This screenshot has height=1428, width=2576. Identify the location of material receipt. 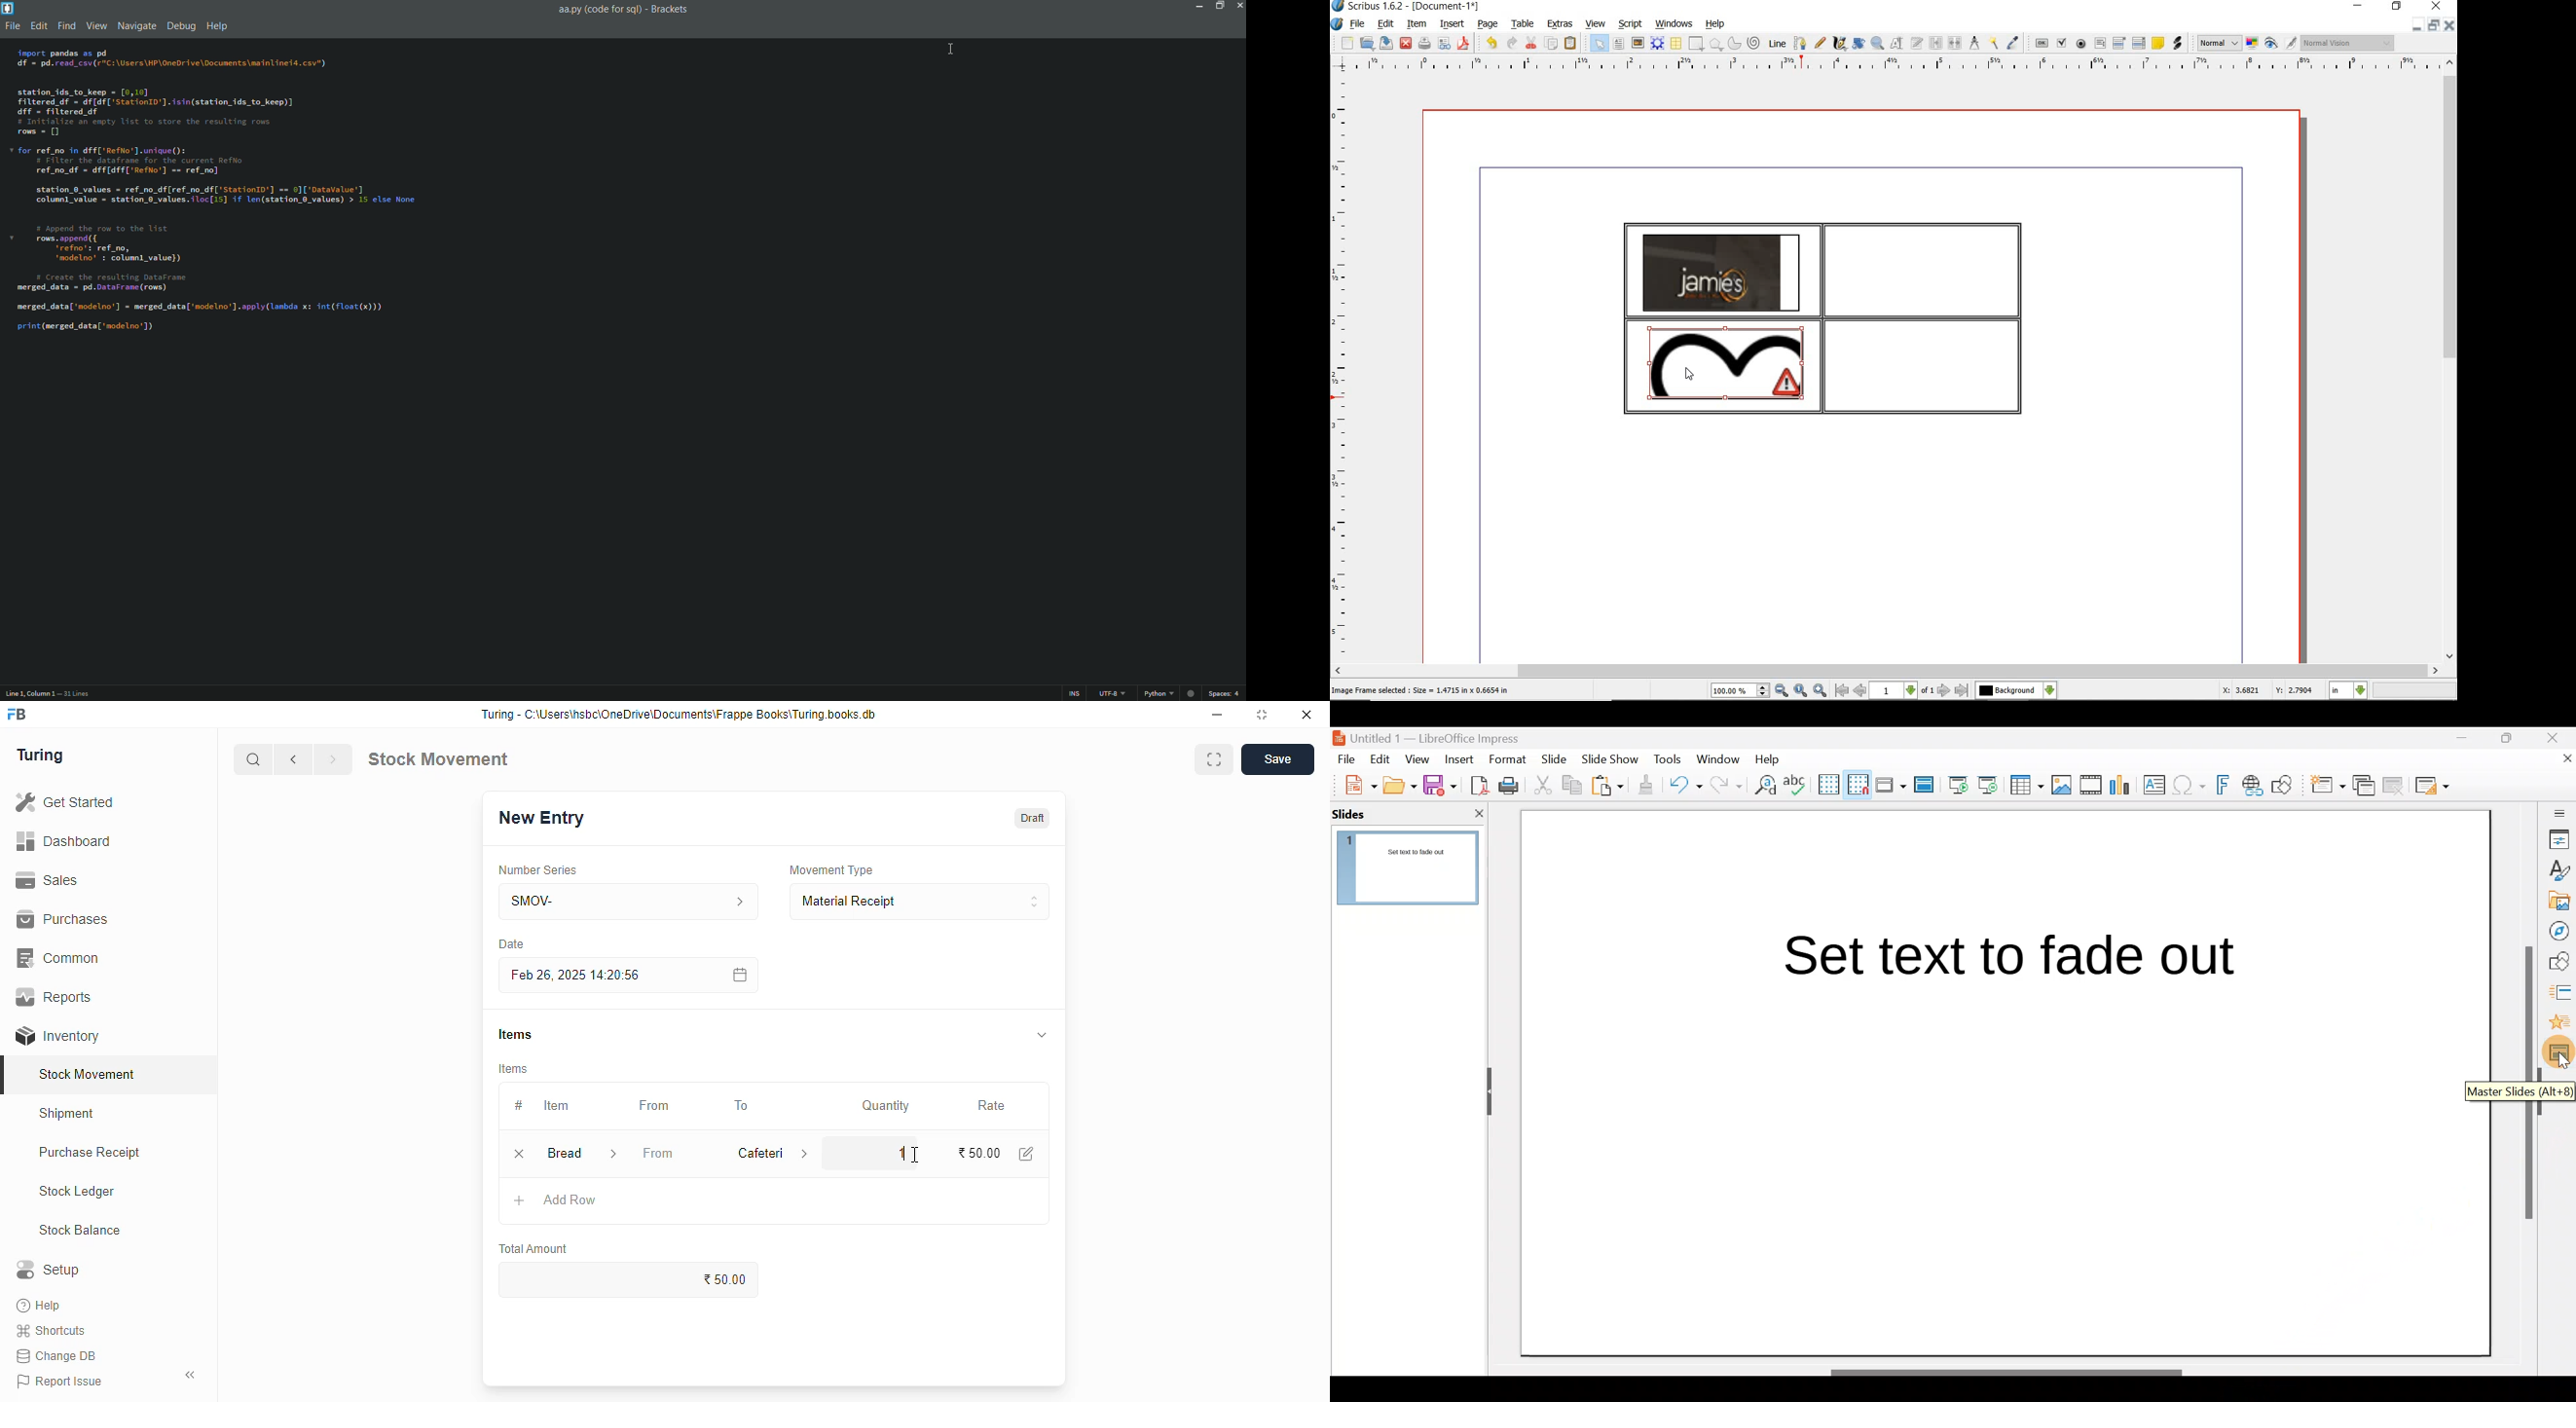
(919, 902).